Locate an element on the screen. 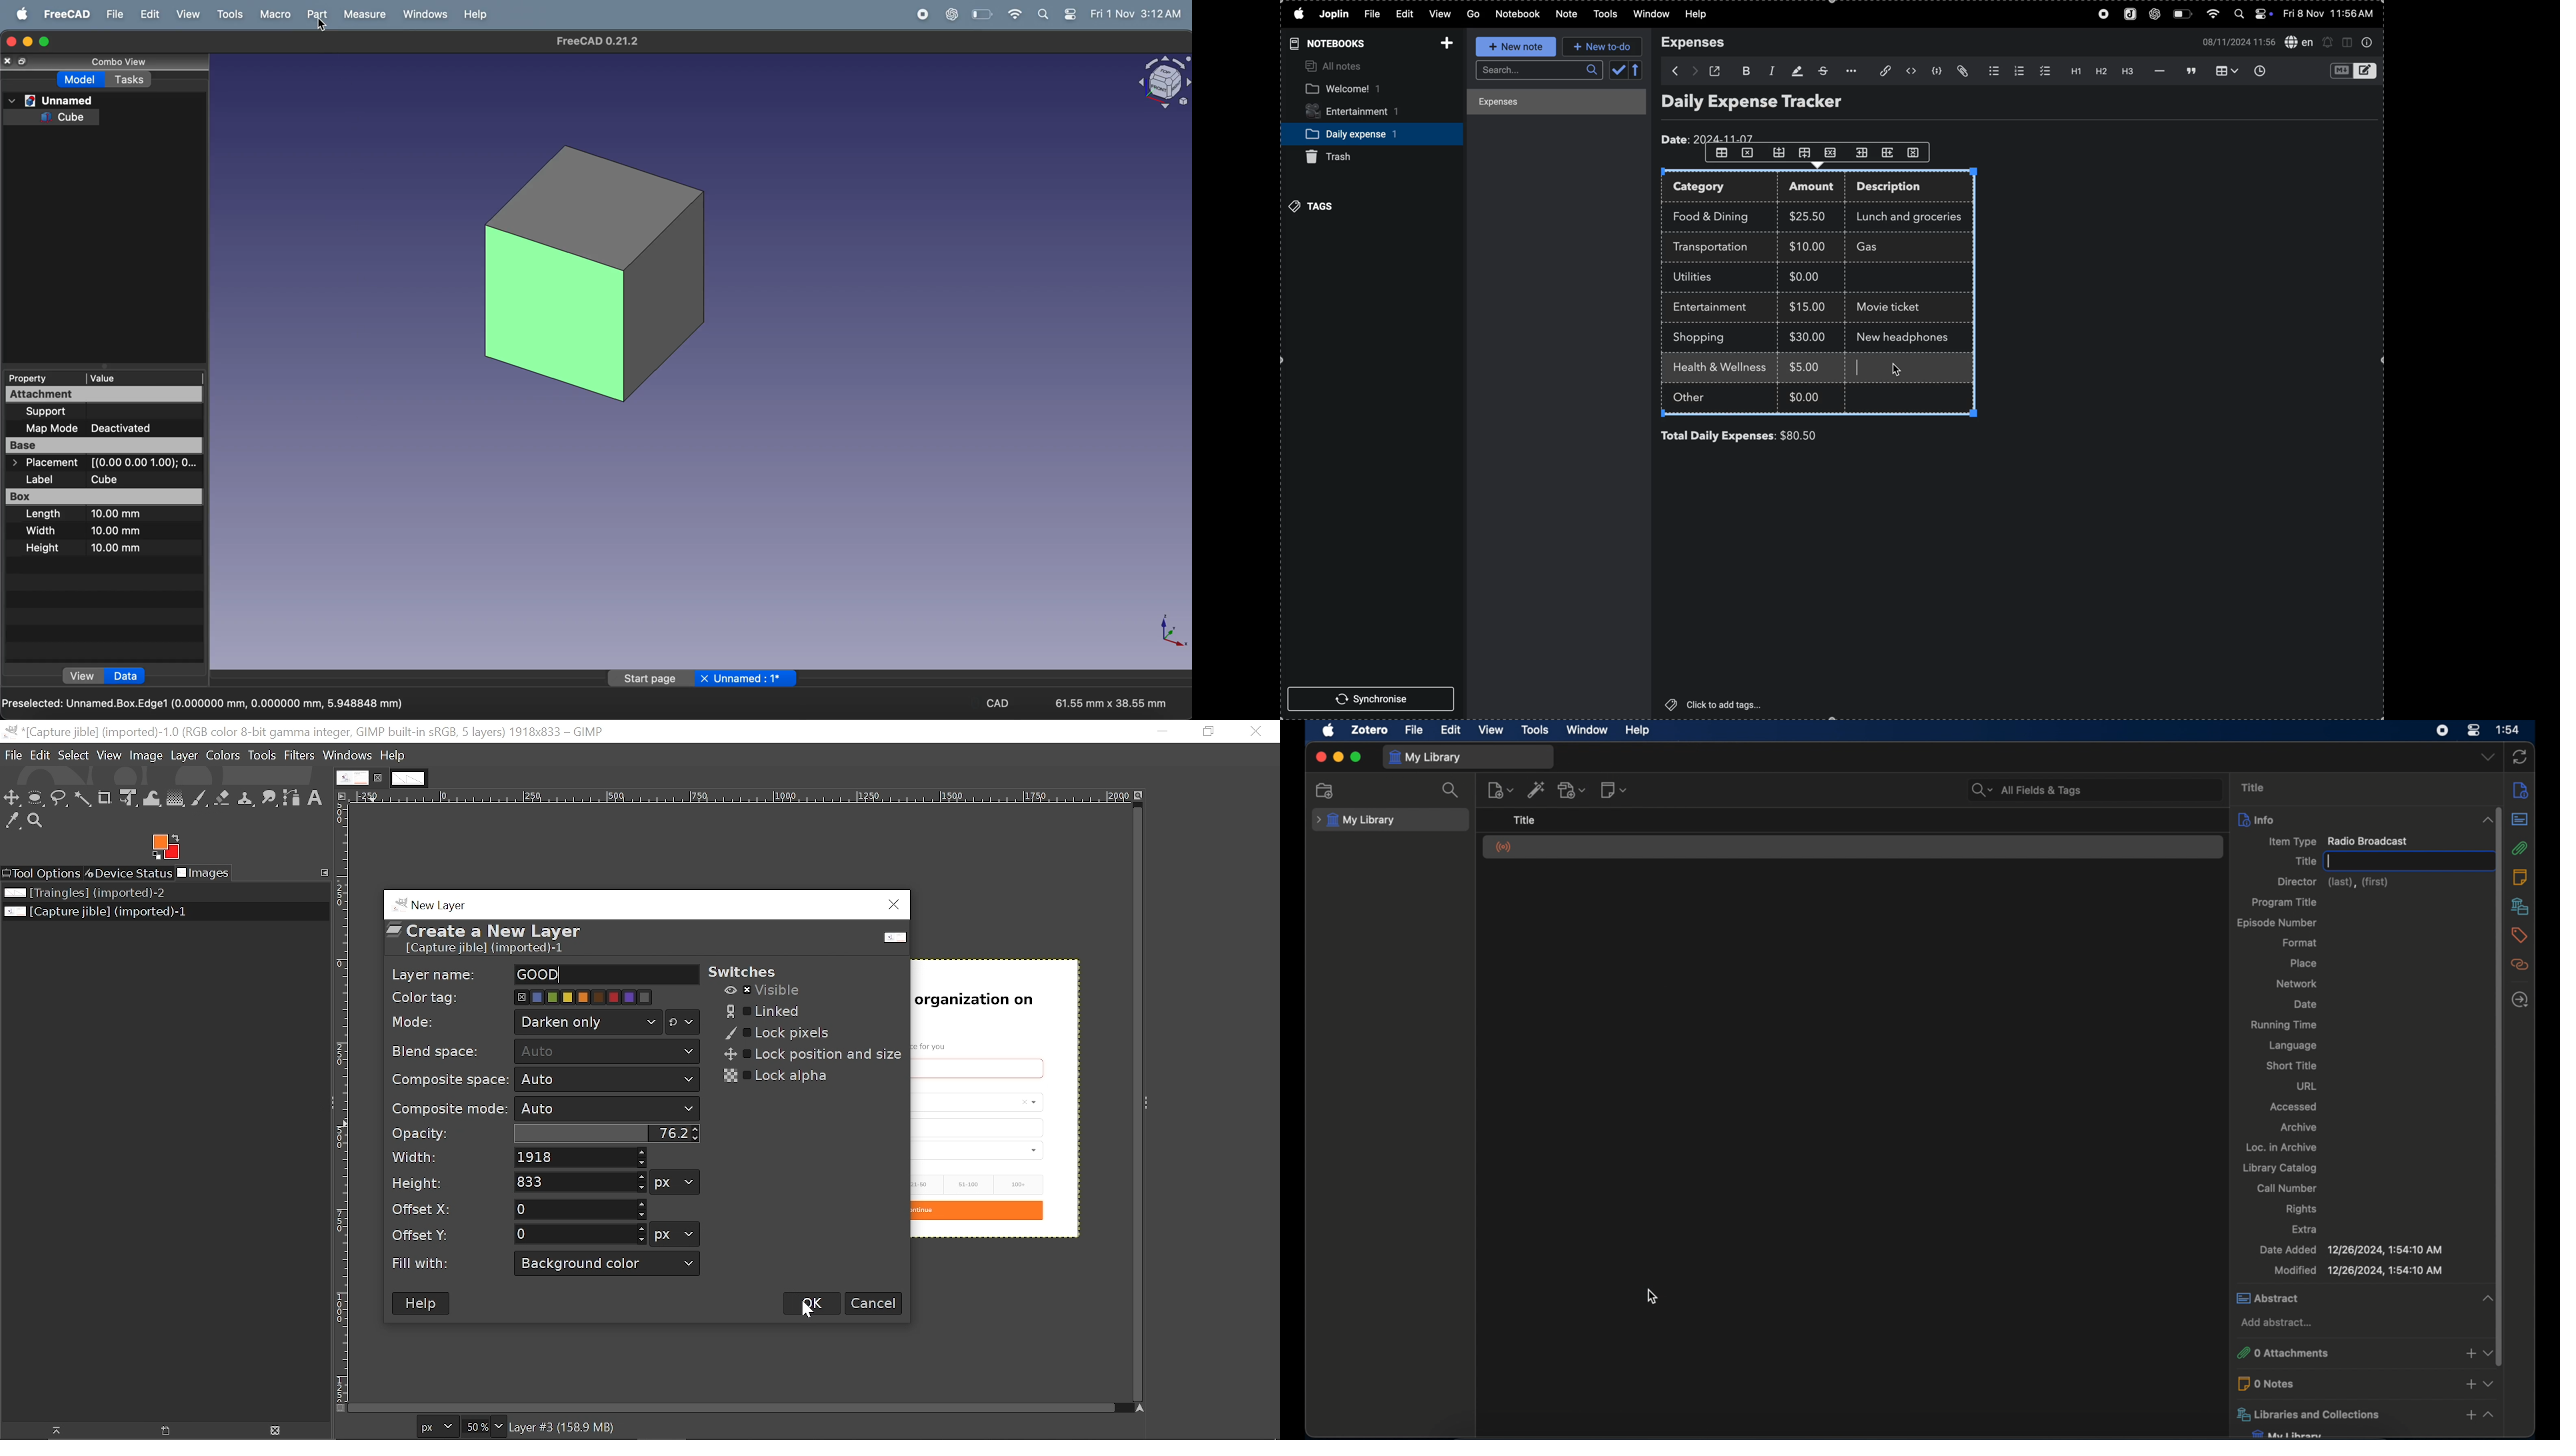 The height and width of the screenshot is (1456, 2576). Attachment is located at coordinates (102, 395).